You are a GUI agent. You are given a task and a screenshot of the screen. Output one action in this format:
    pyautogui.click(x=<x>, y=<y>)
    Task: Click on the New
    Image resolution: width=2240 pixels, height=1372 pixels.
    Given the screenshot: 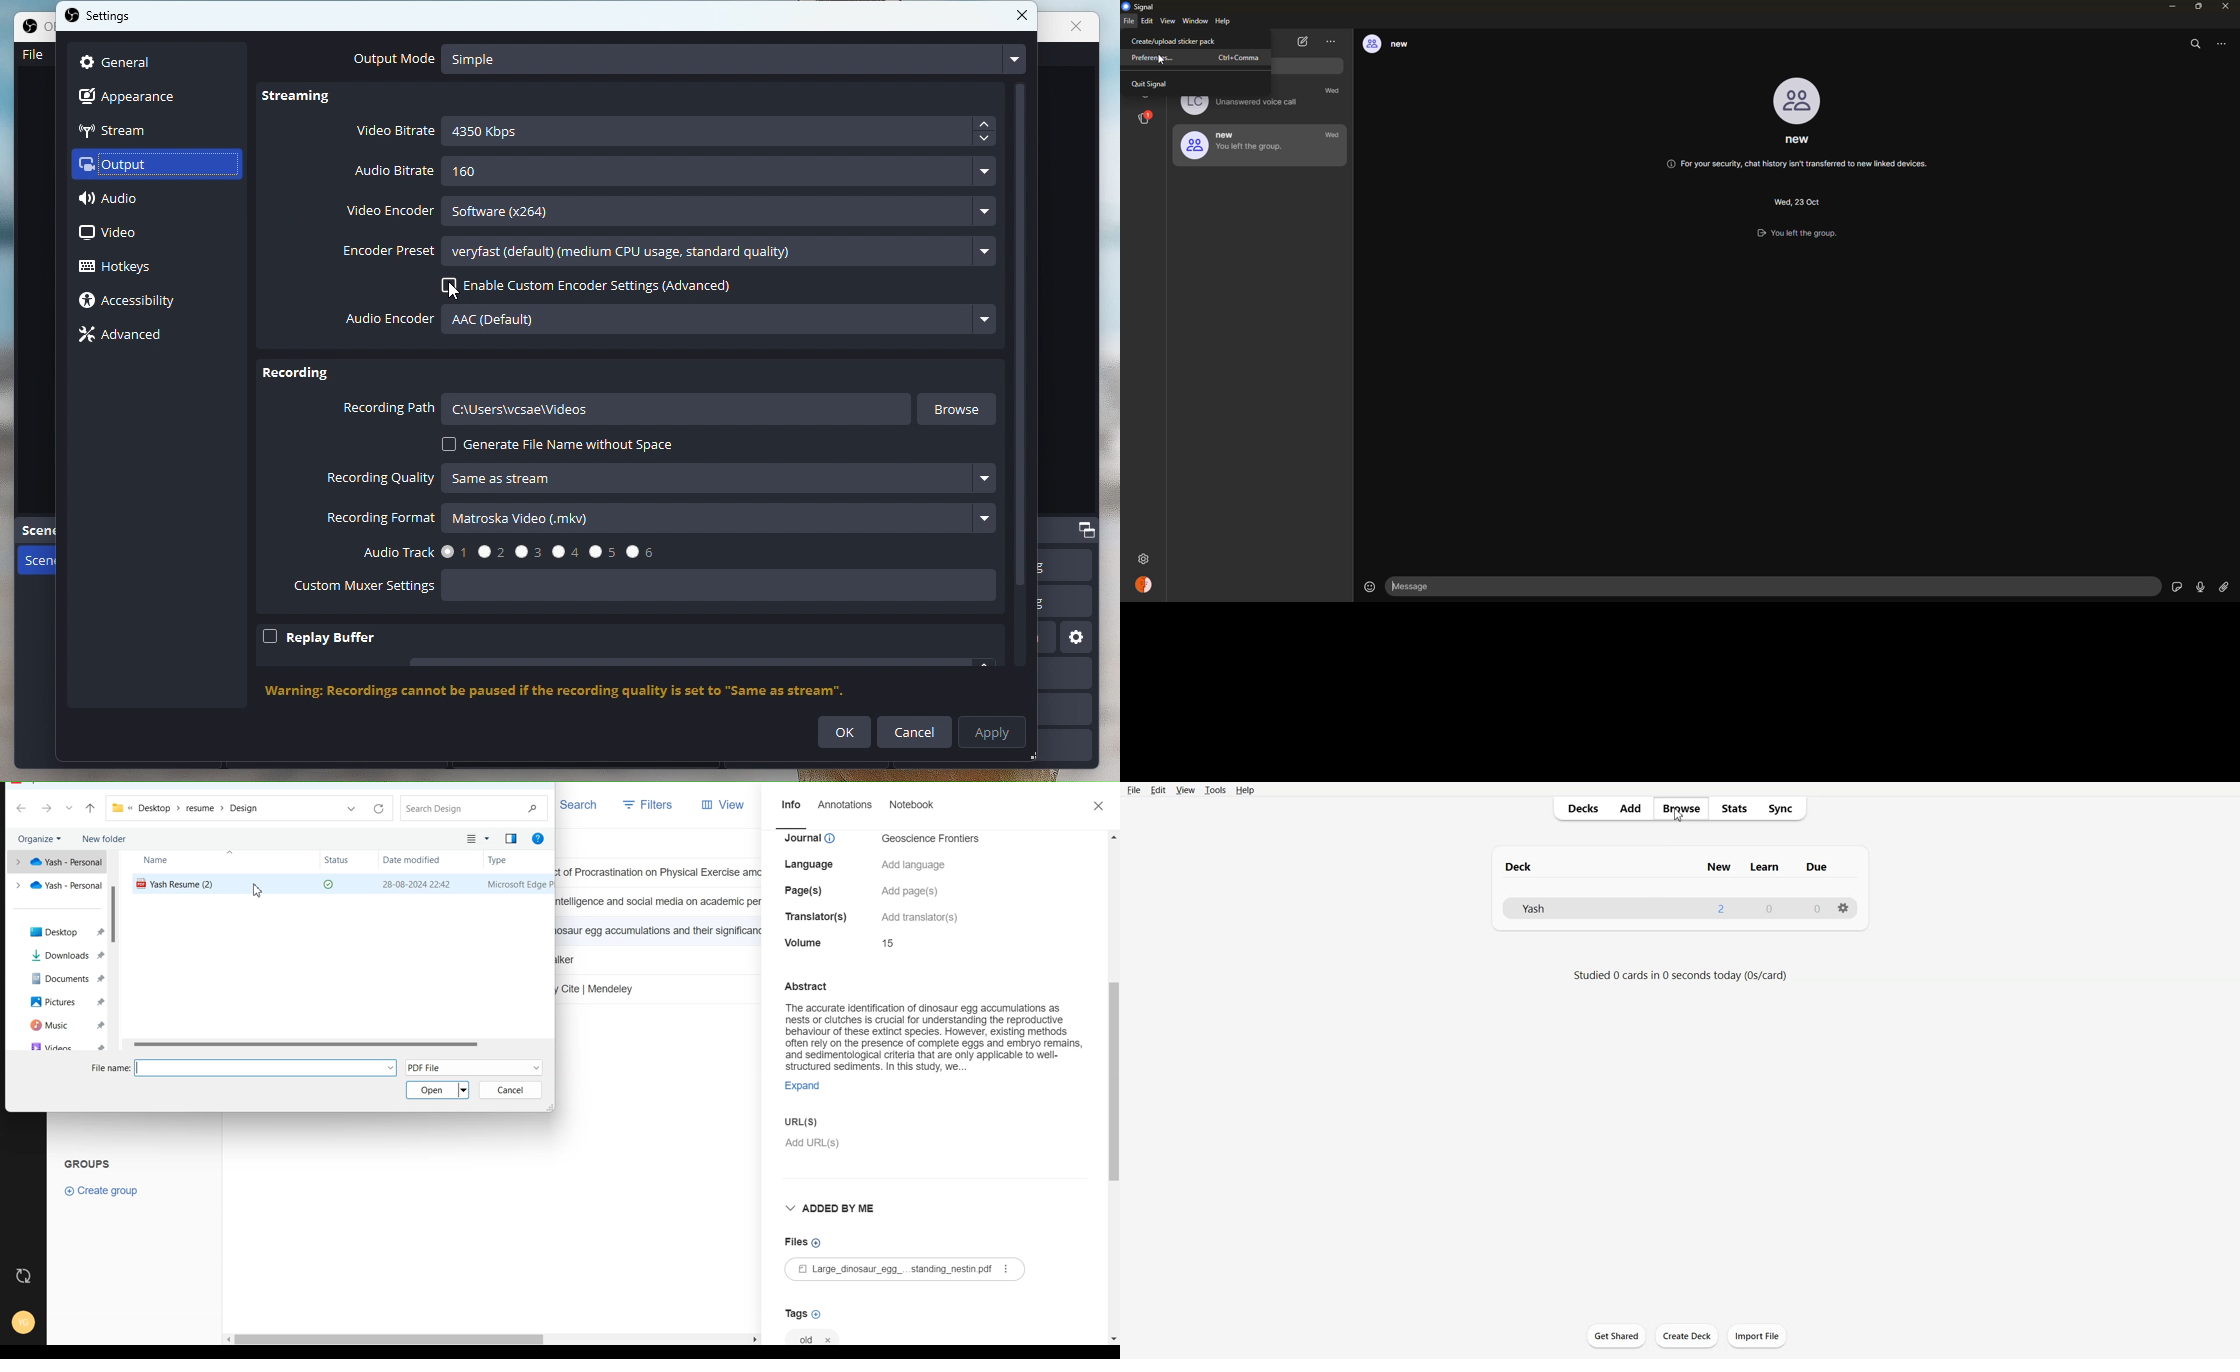 What is the action you would take?
    pyautogui.click(x=1714, y=865)
    